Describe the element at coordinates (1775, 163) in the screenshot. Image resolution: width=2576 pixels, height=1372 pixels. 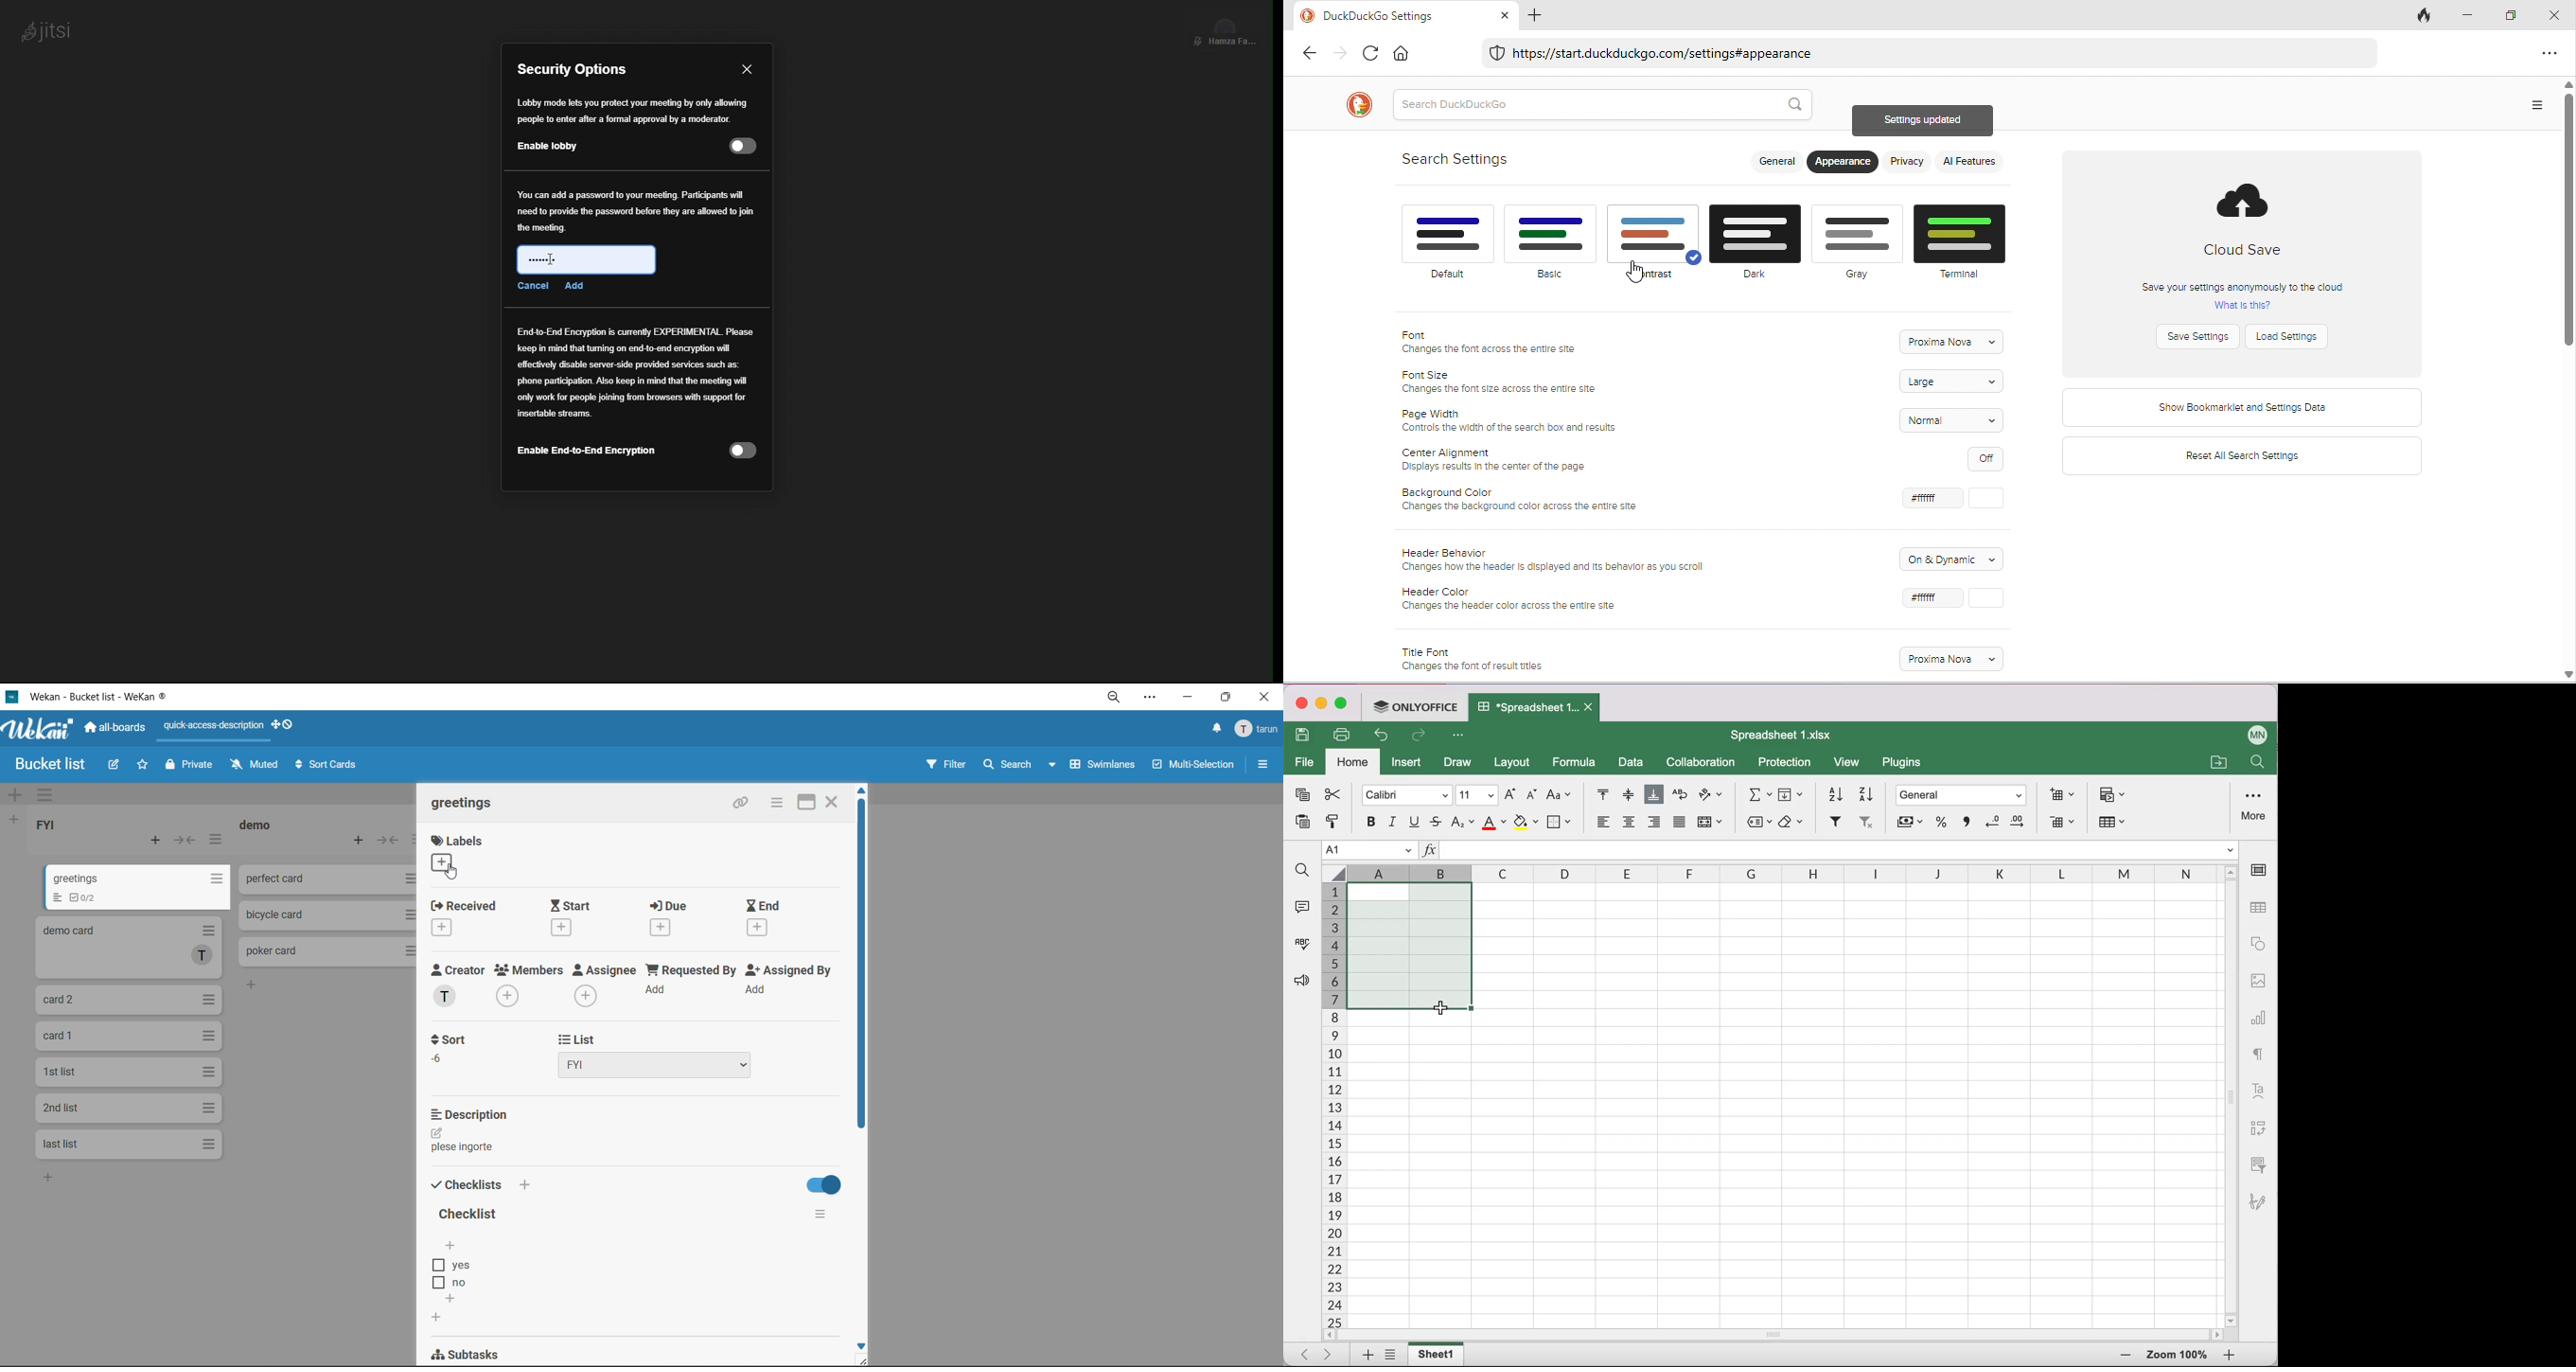
I see `general` at that location.